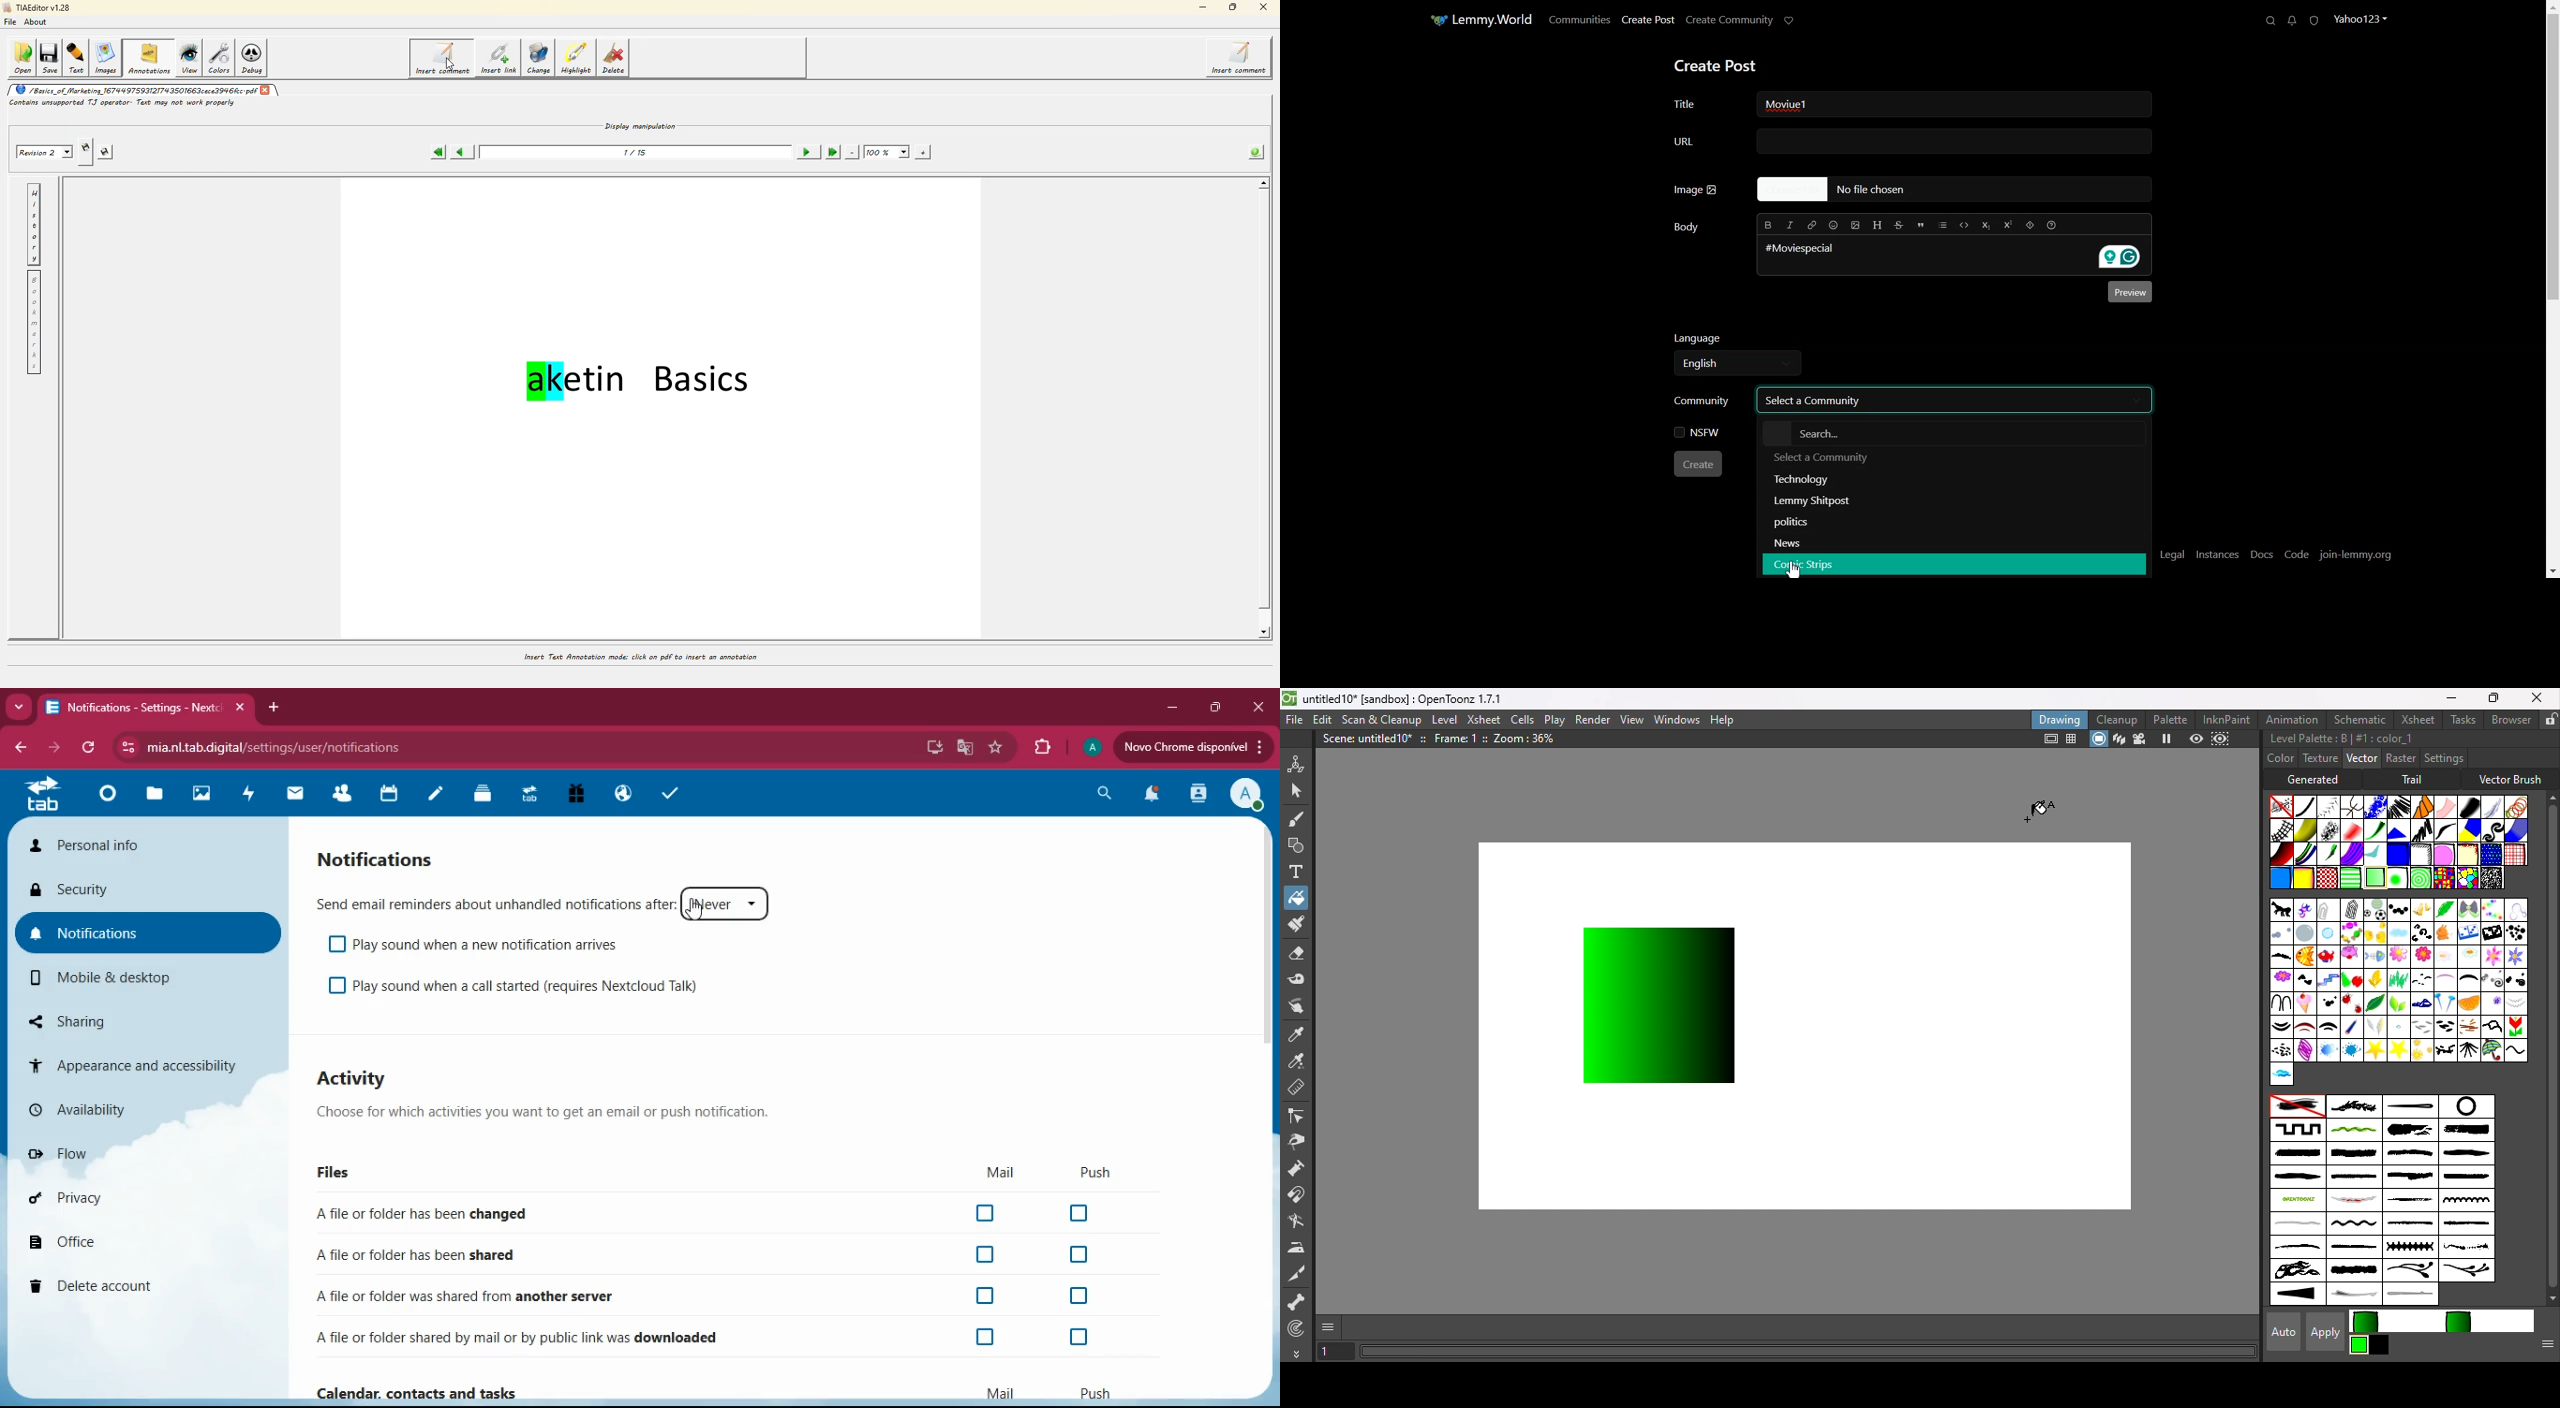  I want to click on Superscript, so click(2009, 226).